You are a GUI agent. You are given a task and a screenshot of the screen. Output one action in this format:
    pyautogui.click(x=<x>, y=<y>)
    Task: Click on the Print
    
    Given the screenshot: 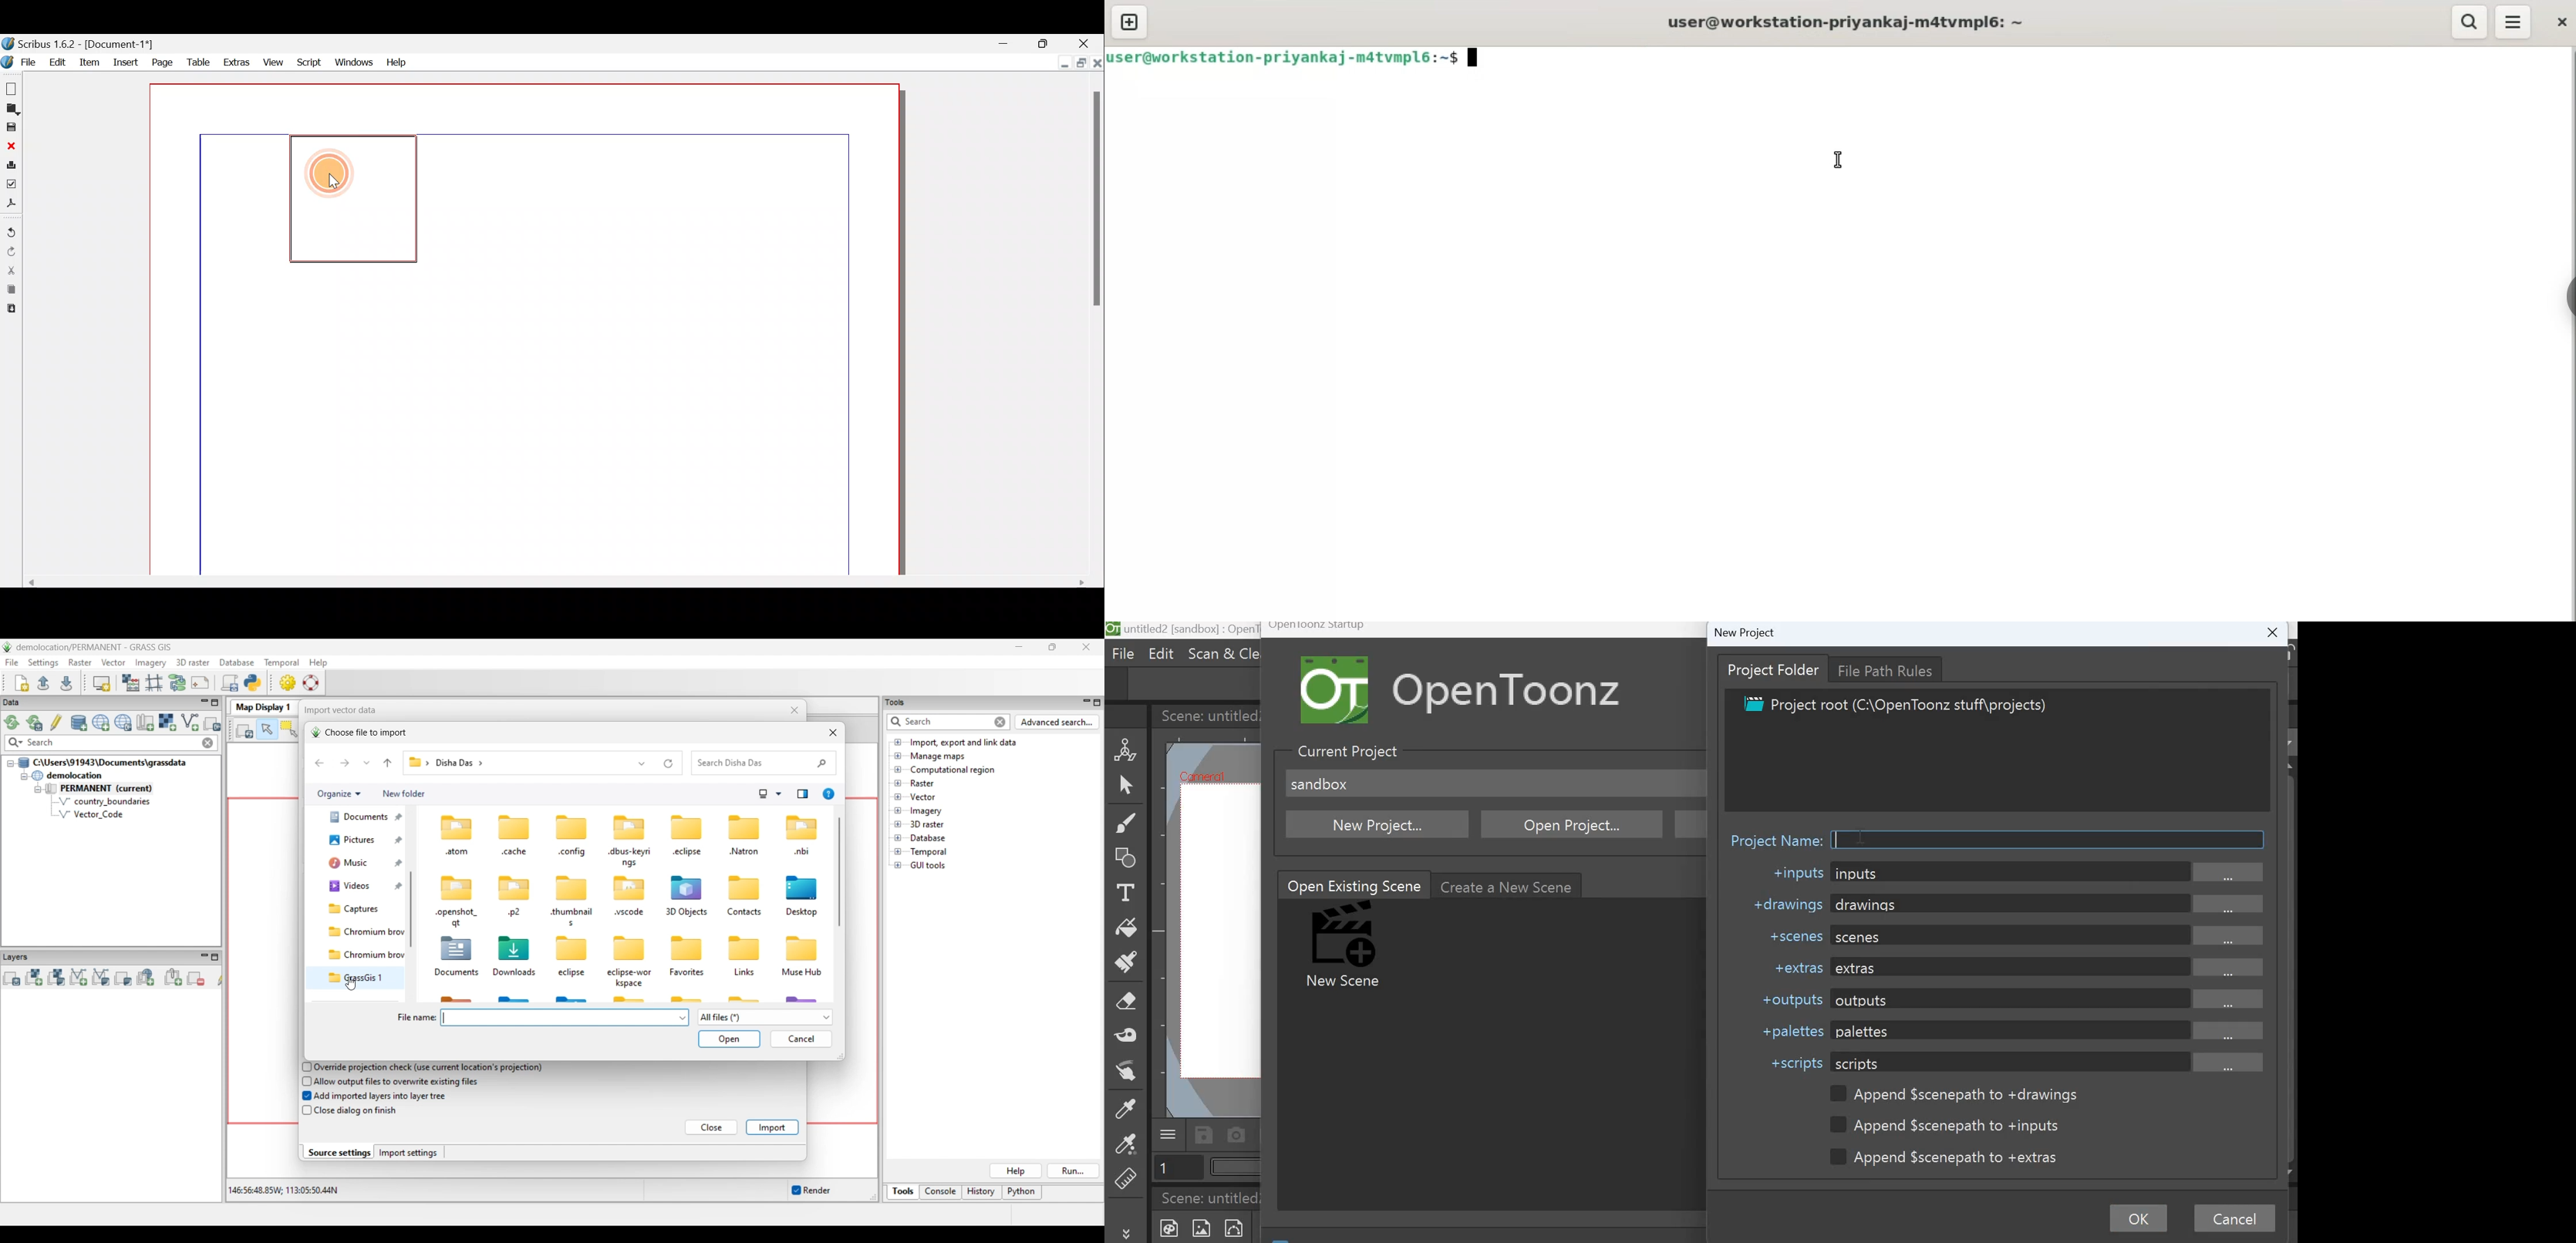 What is the action you would take?
    pyautogui.click(x=10, y=167)
    